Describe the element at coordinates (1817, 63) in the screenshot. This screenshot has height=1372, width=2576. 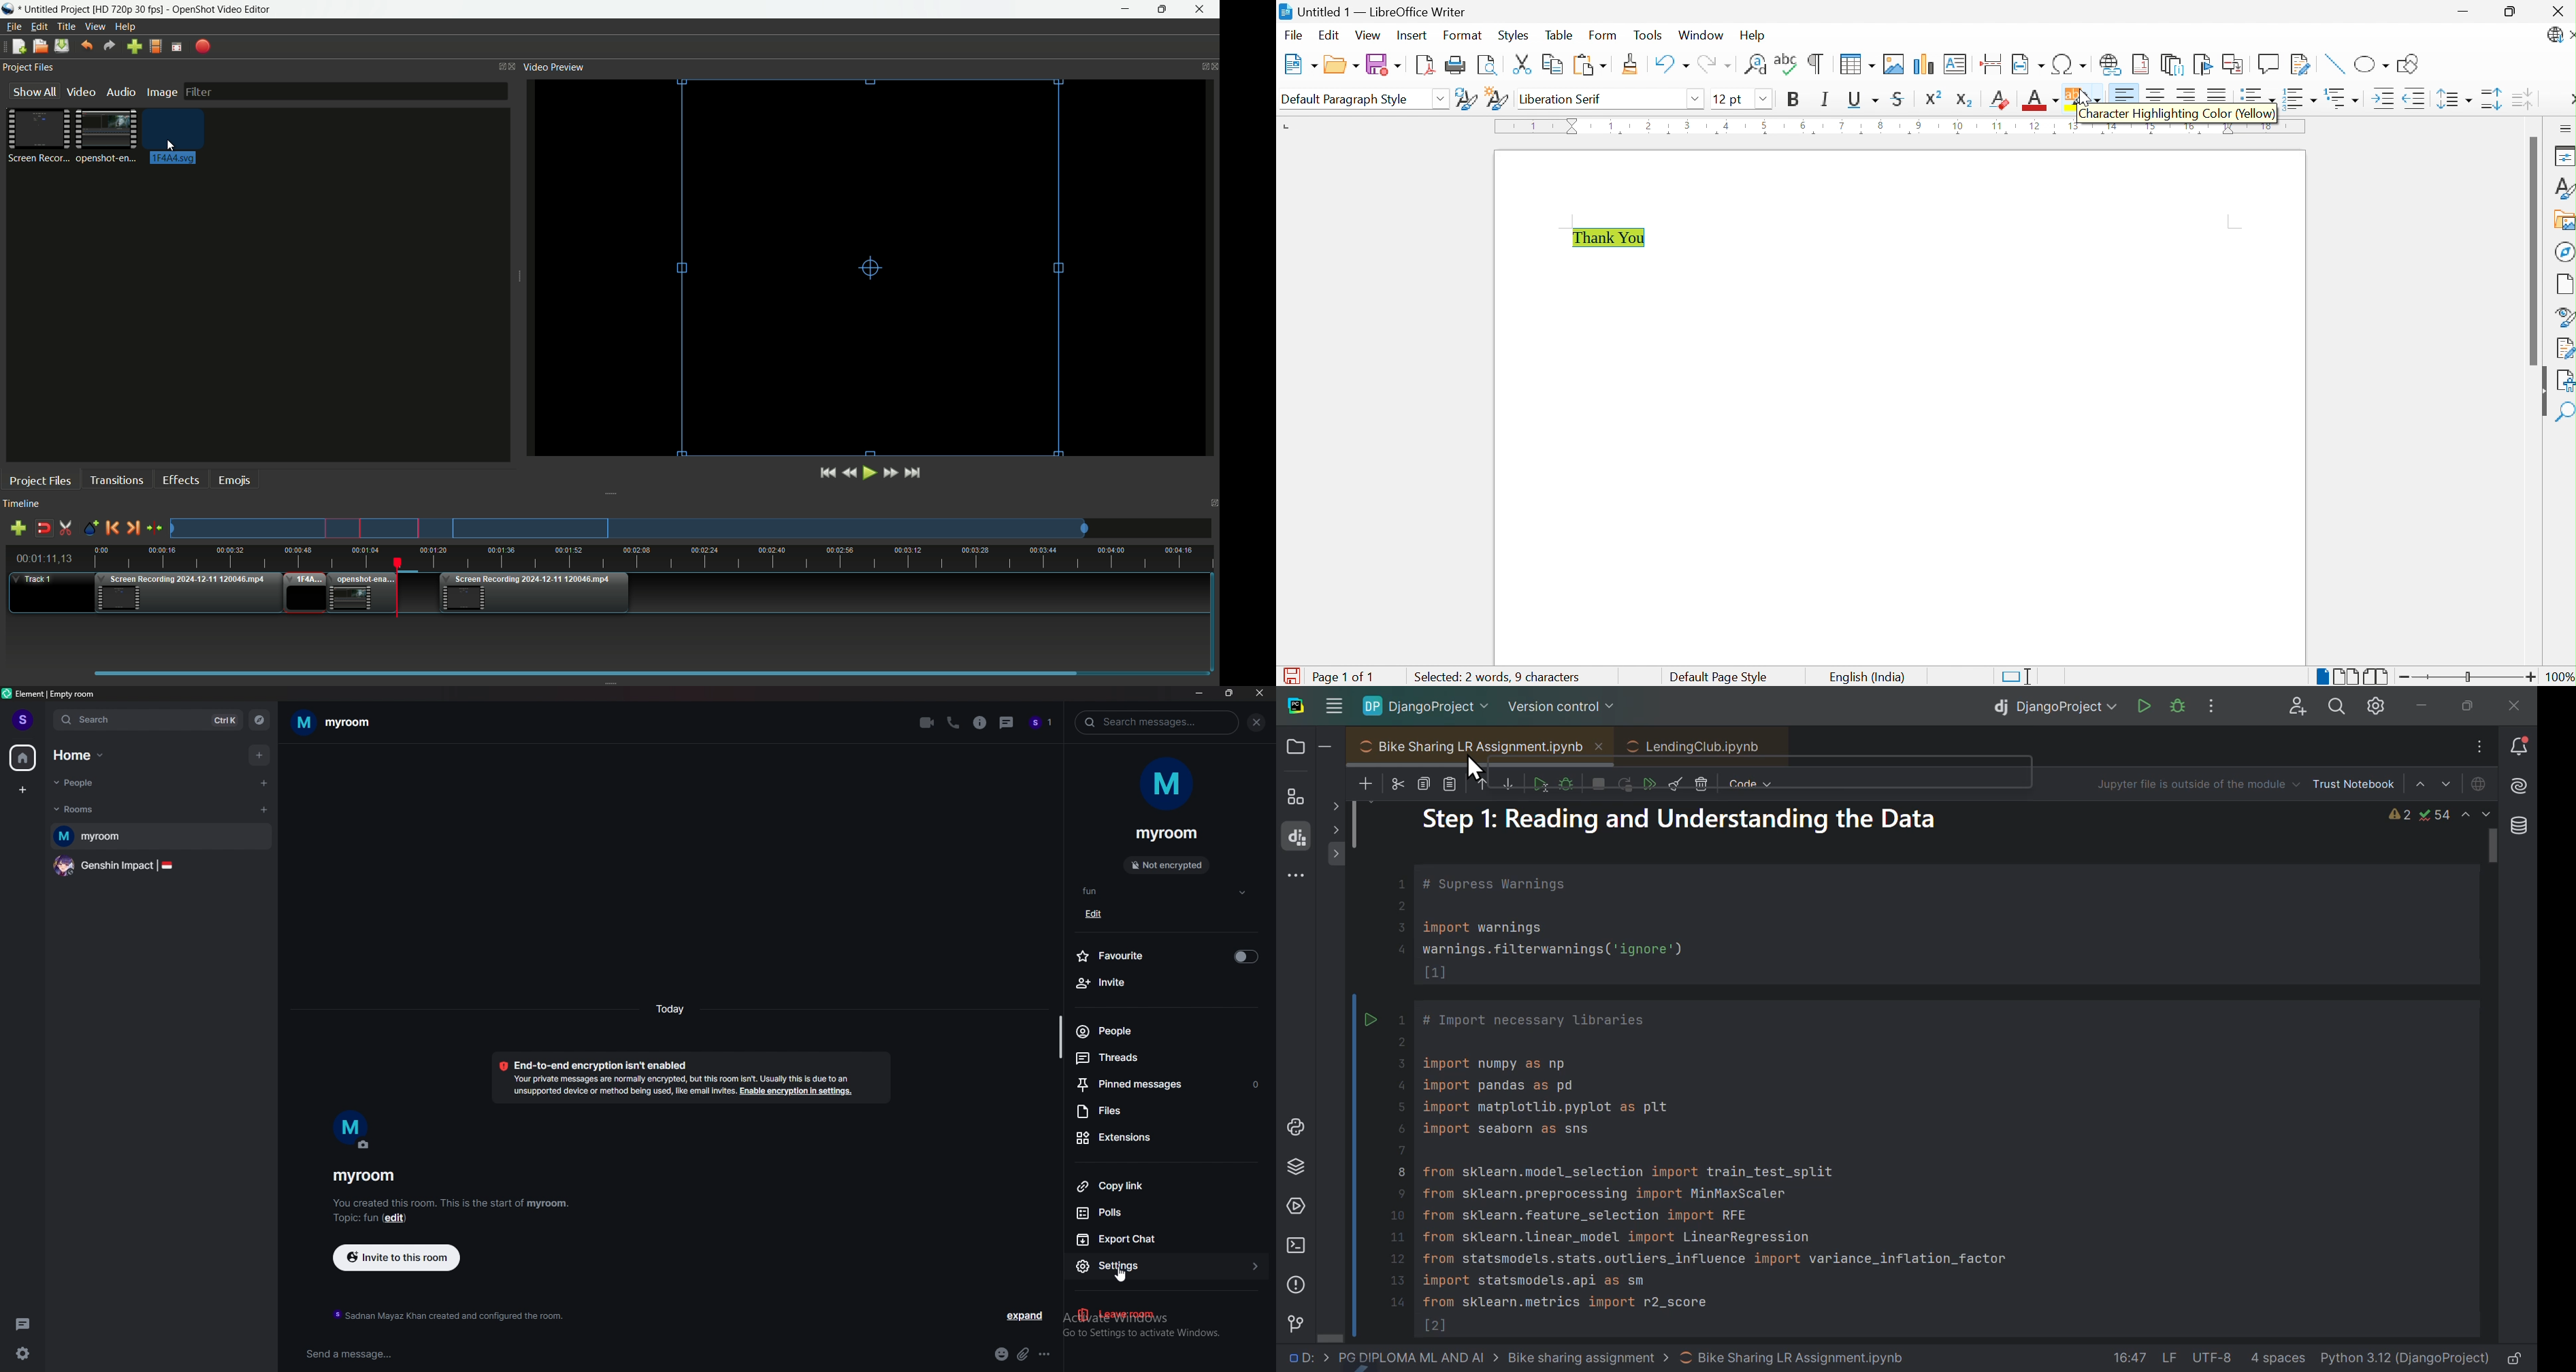
I see `Toggle Formatting Marks` at that location.